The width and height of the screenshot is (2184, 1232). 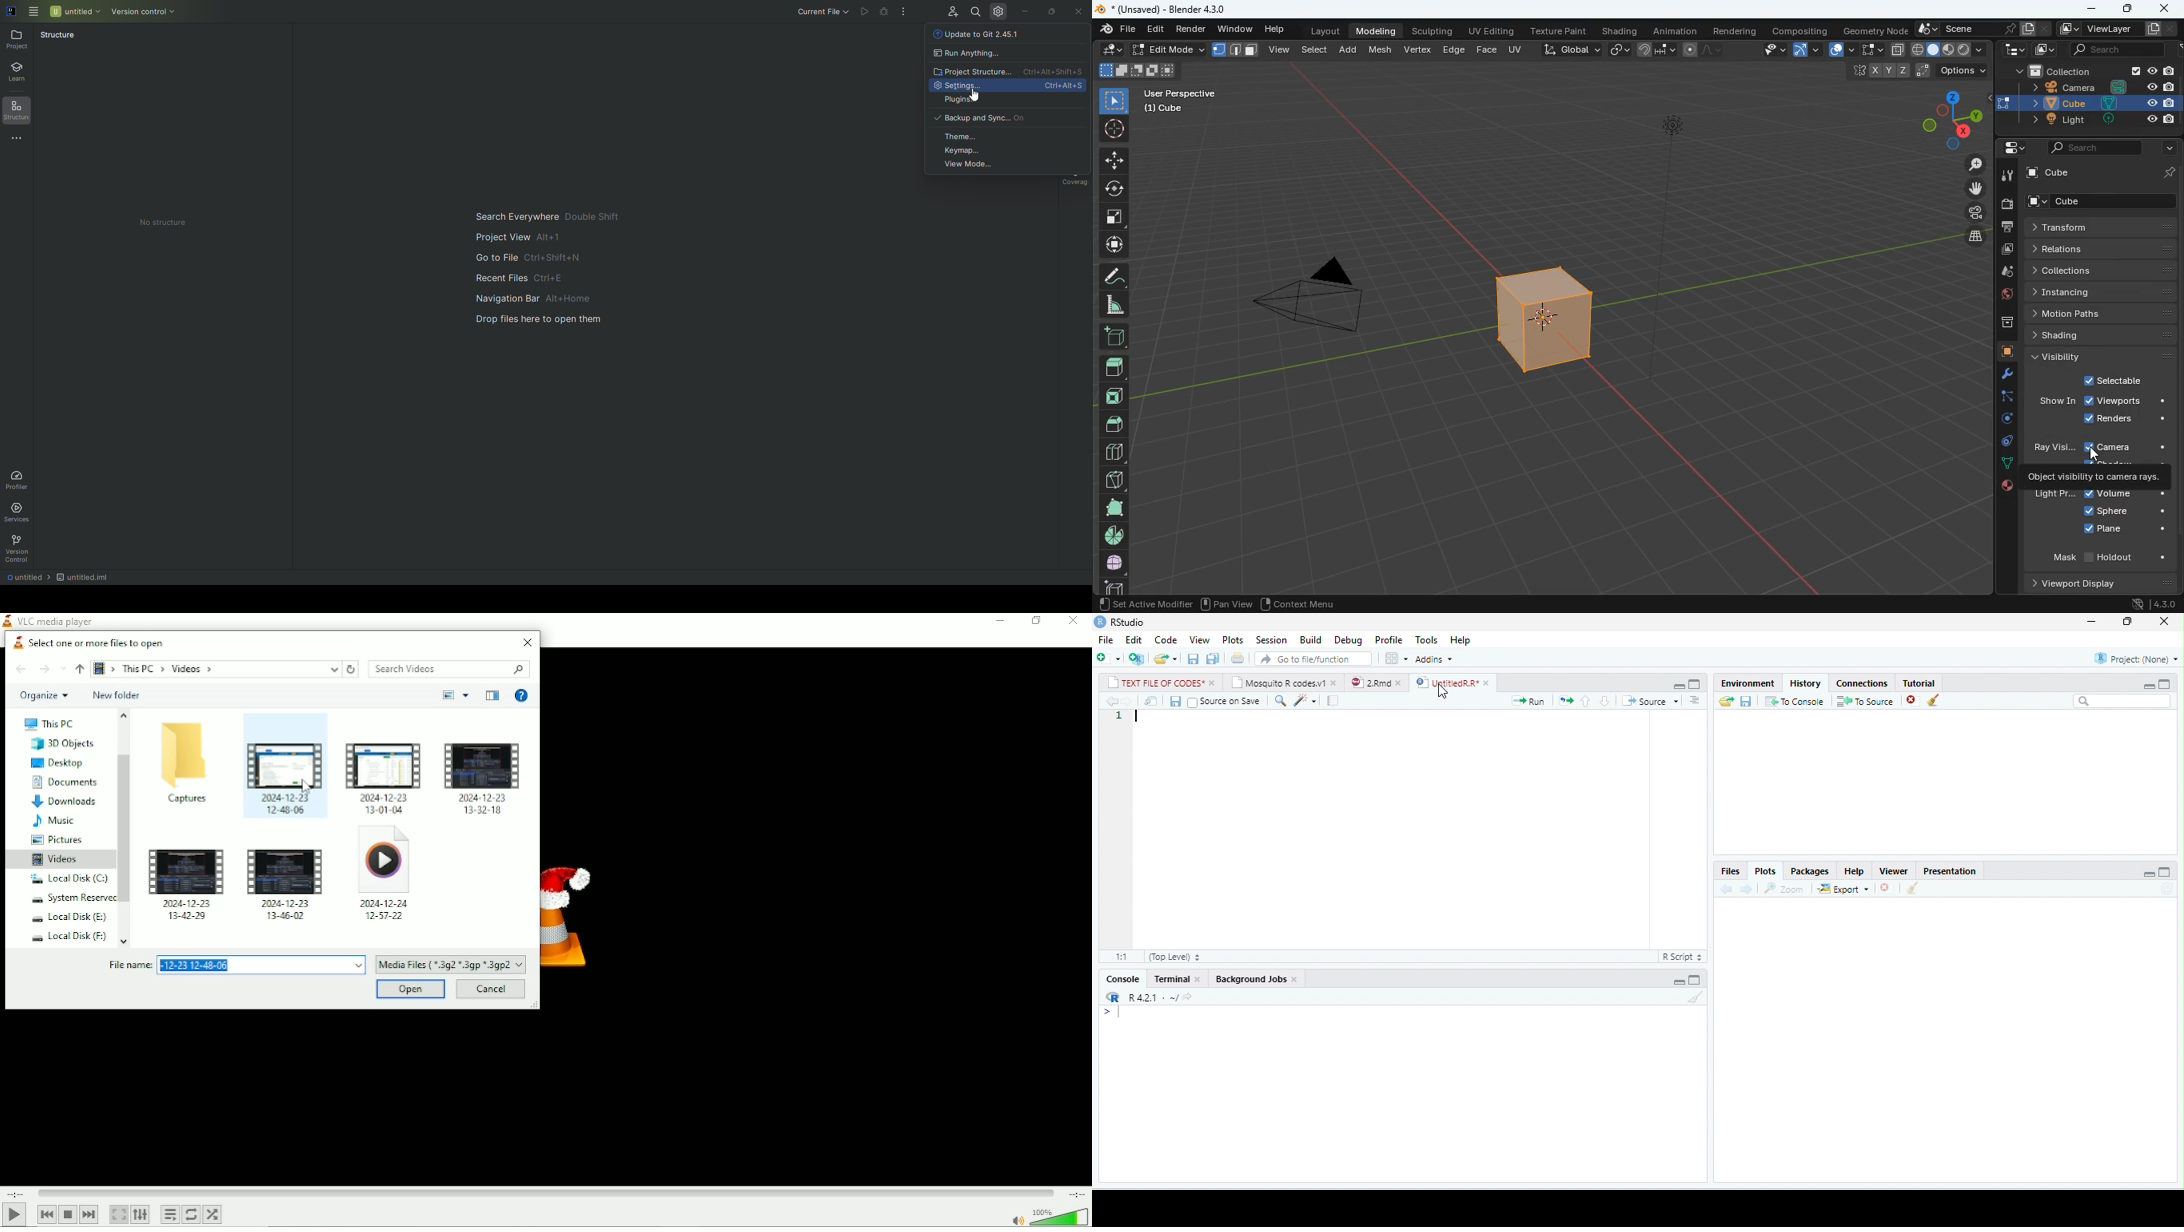 I want to click on To Console, so click(x=1795, y=700).